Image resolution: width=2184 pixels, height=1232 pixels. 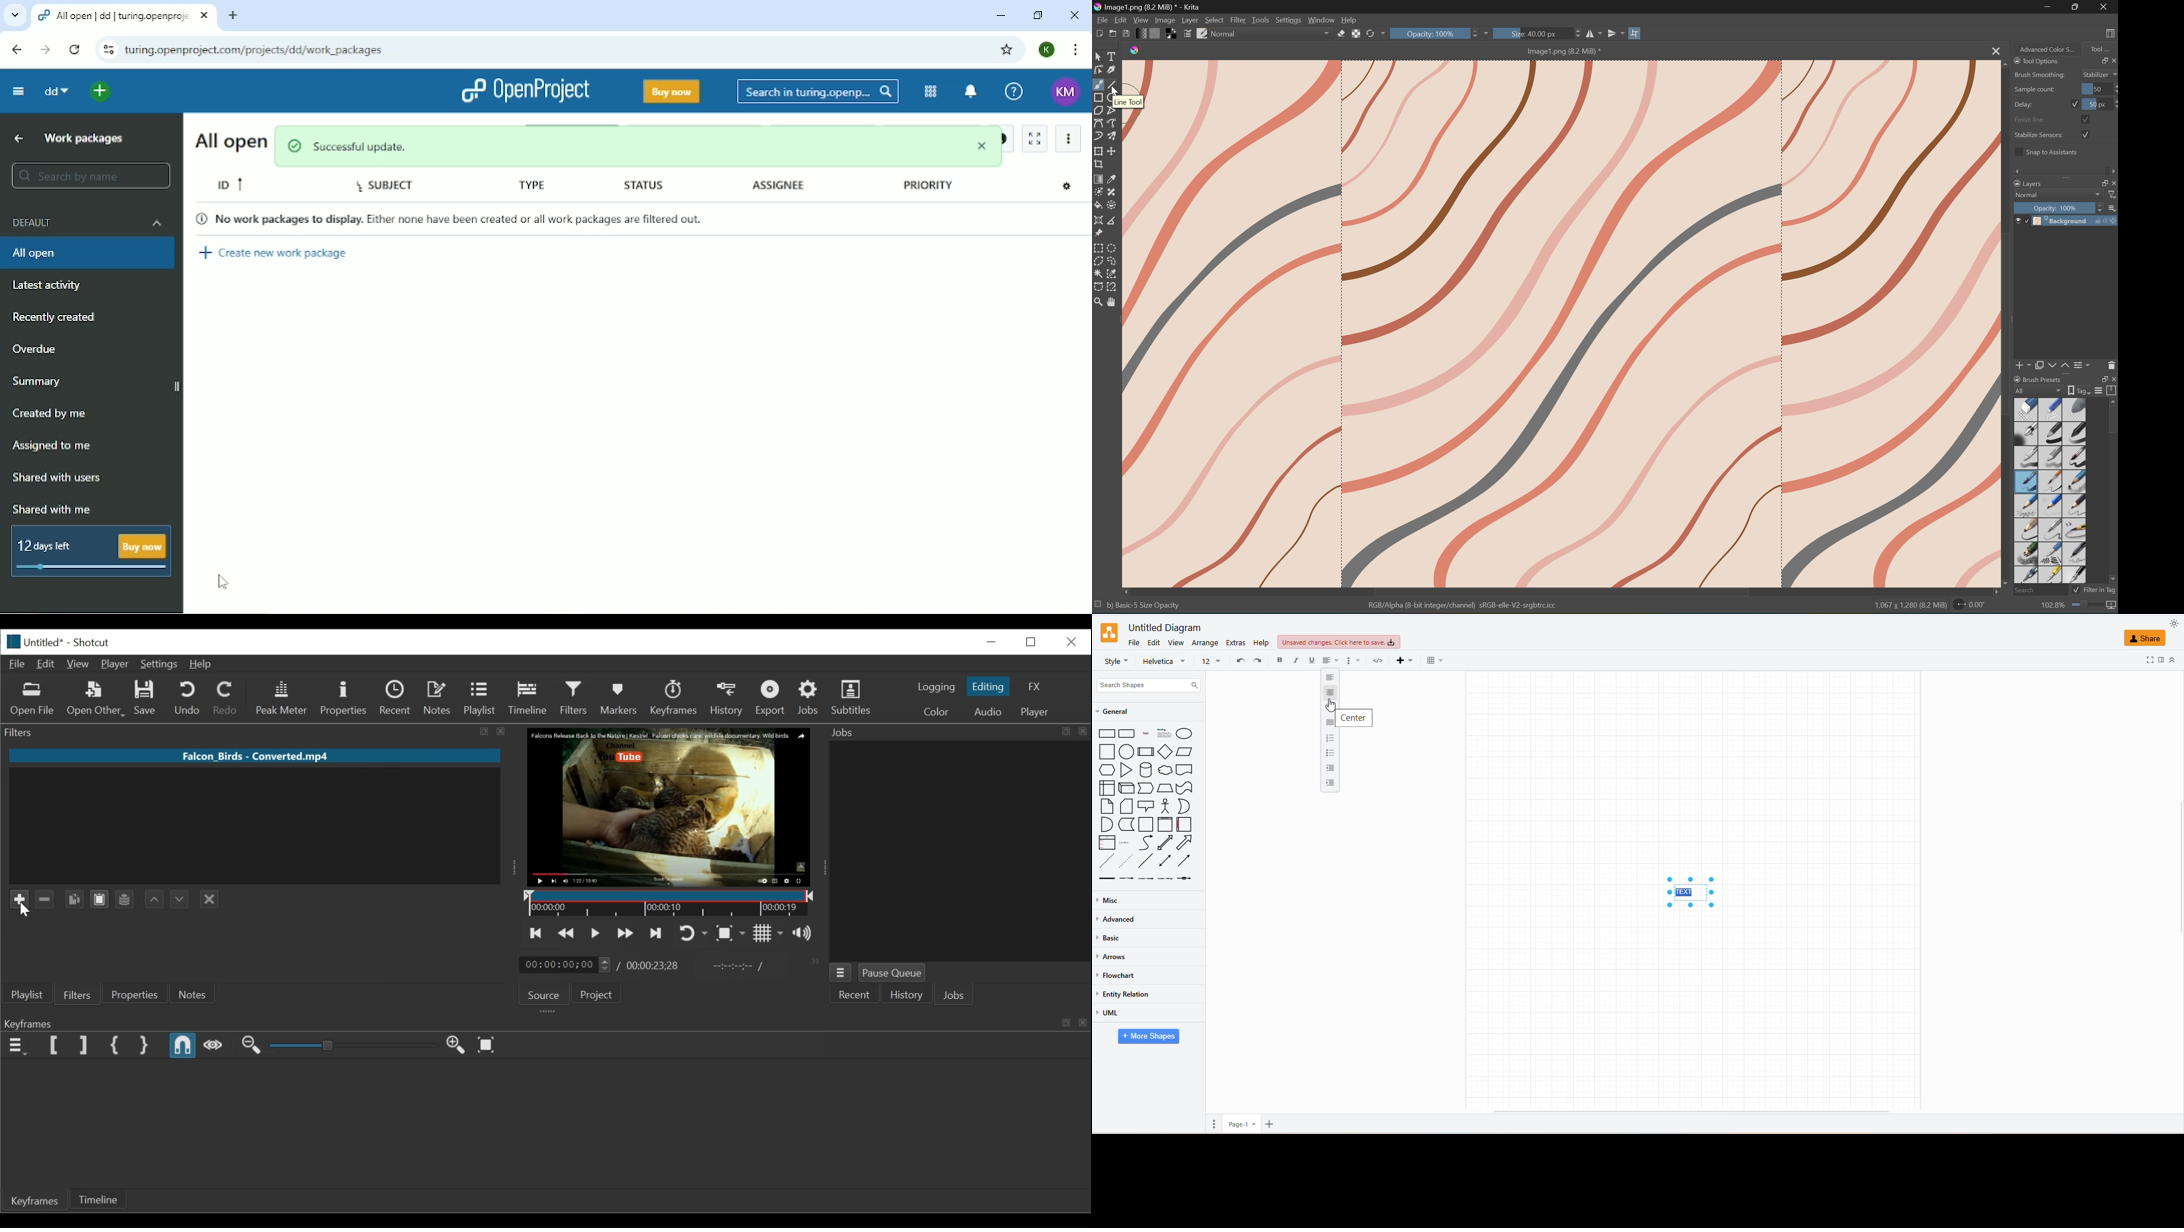 I want to click on Checkbox, so click(x=2087, y=134).